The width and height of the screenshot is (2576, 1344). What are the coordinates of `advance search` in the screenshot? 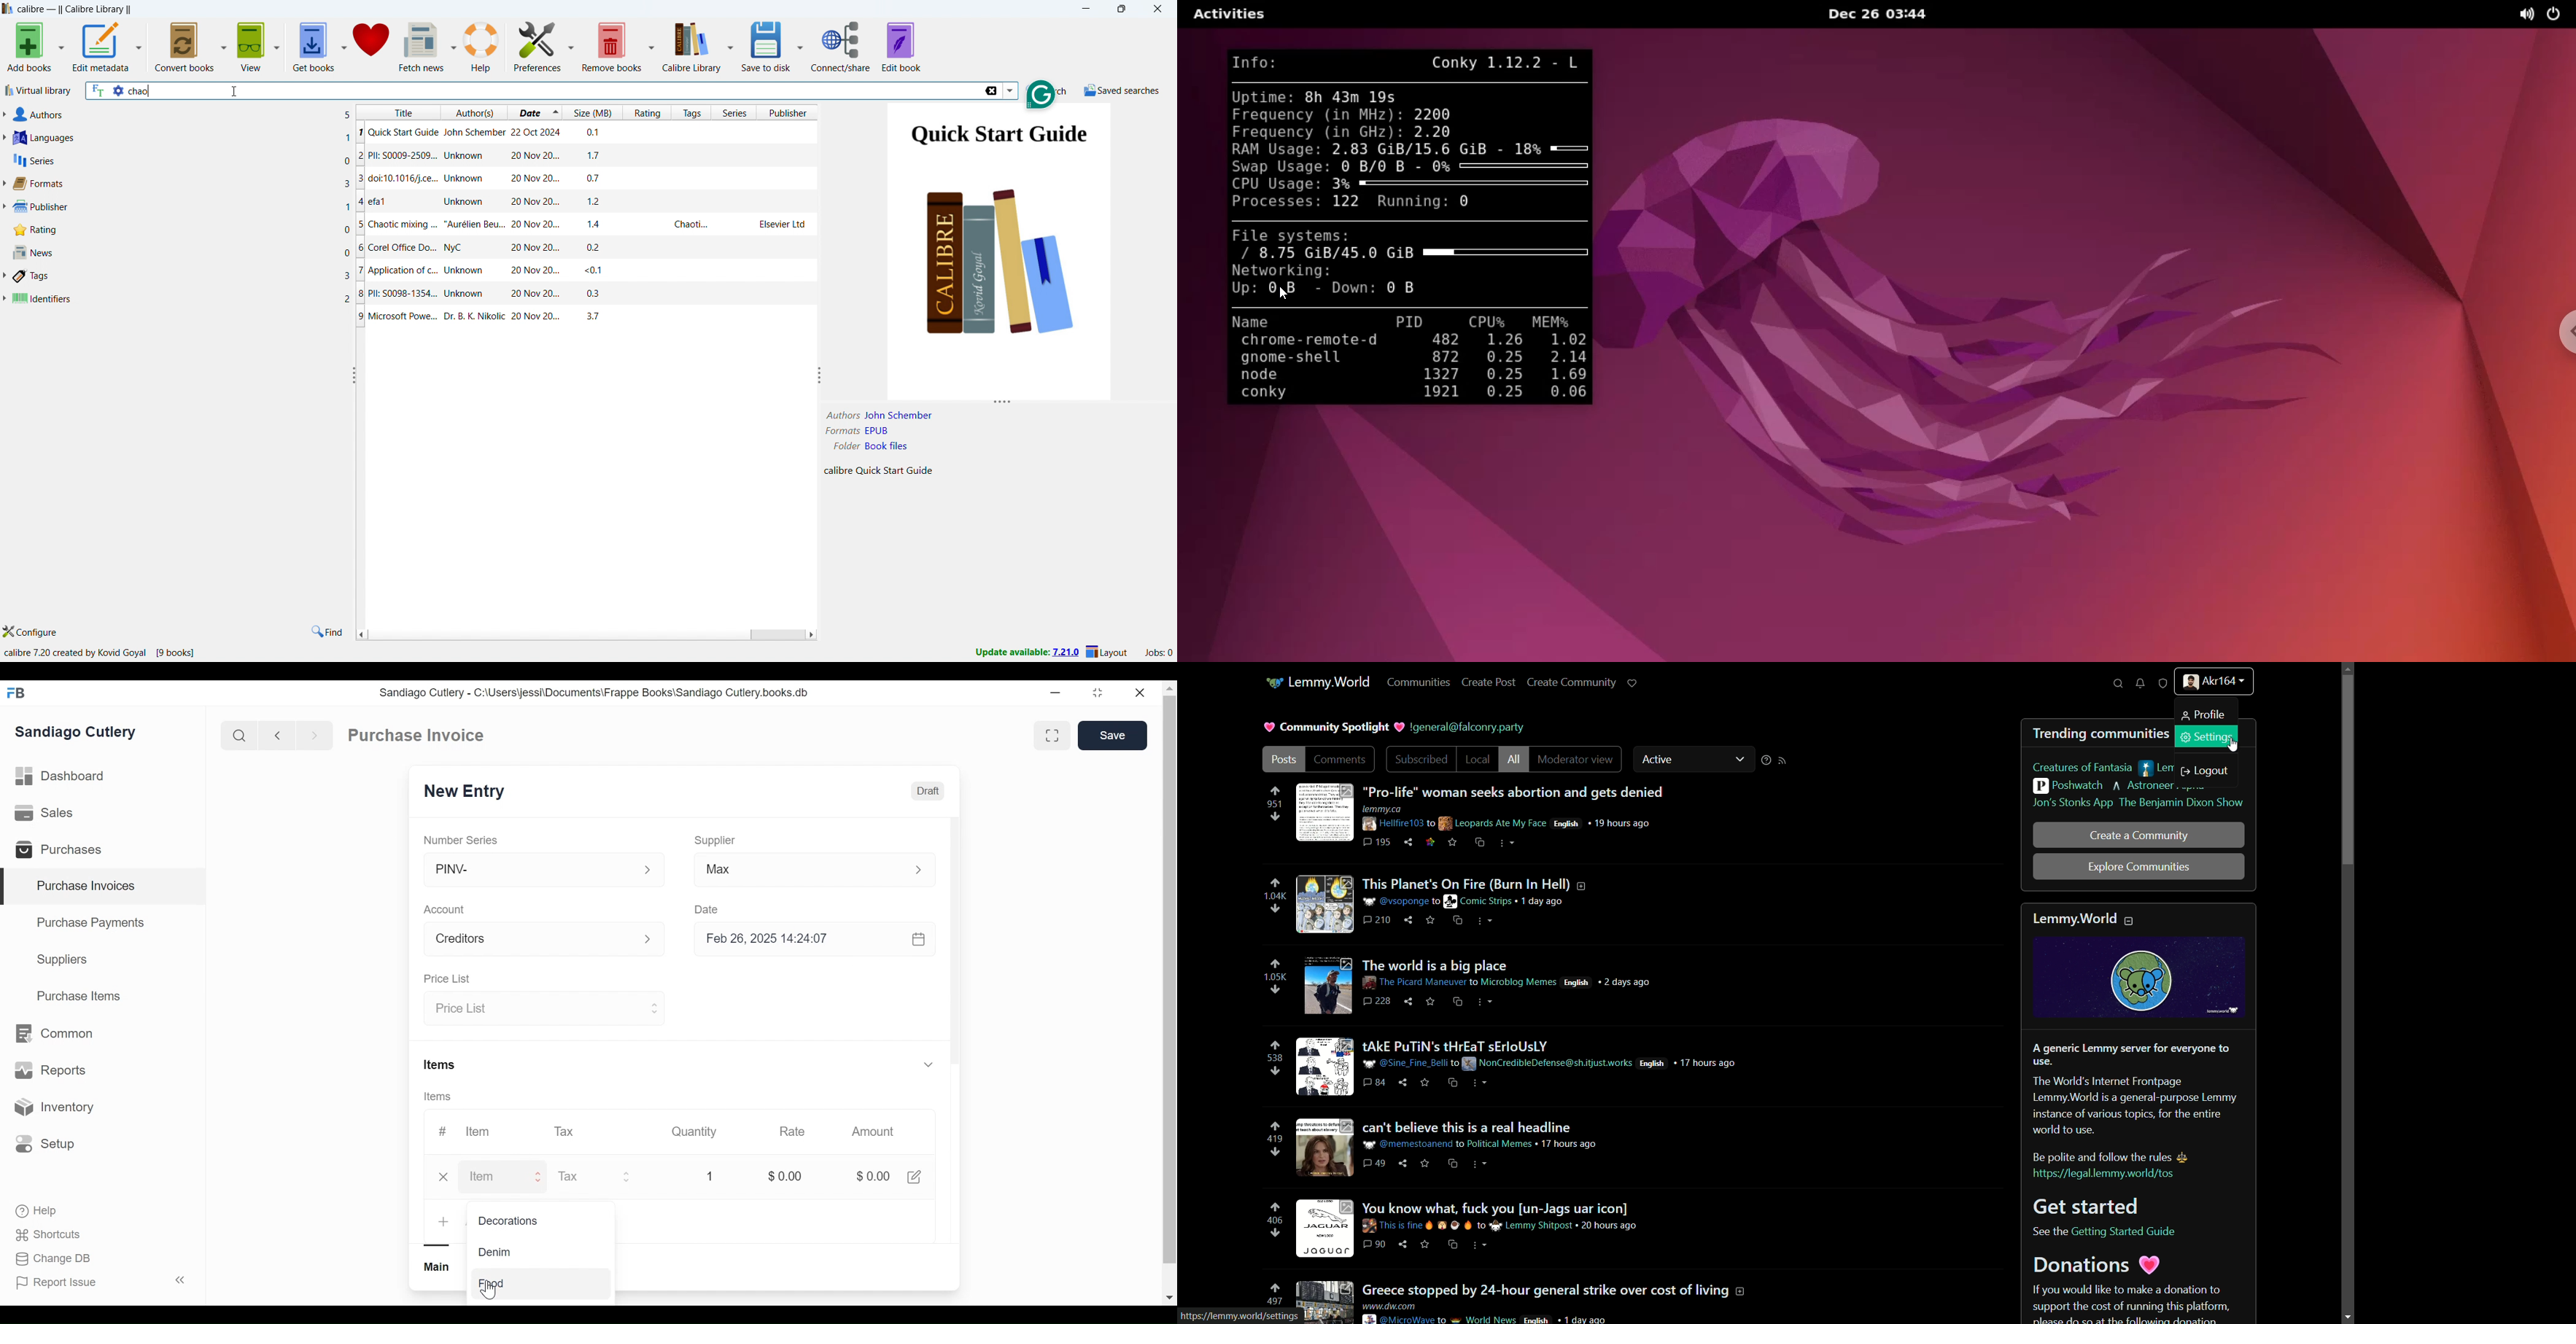 It's located at (117, 91).